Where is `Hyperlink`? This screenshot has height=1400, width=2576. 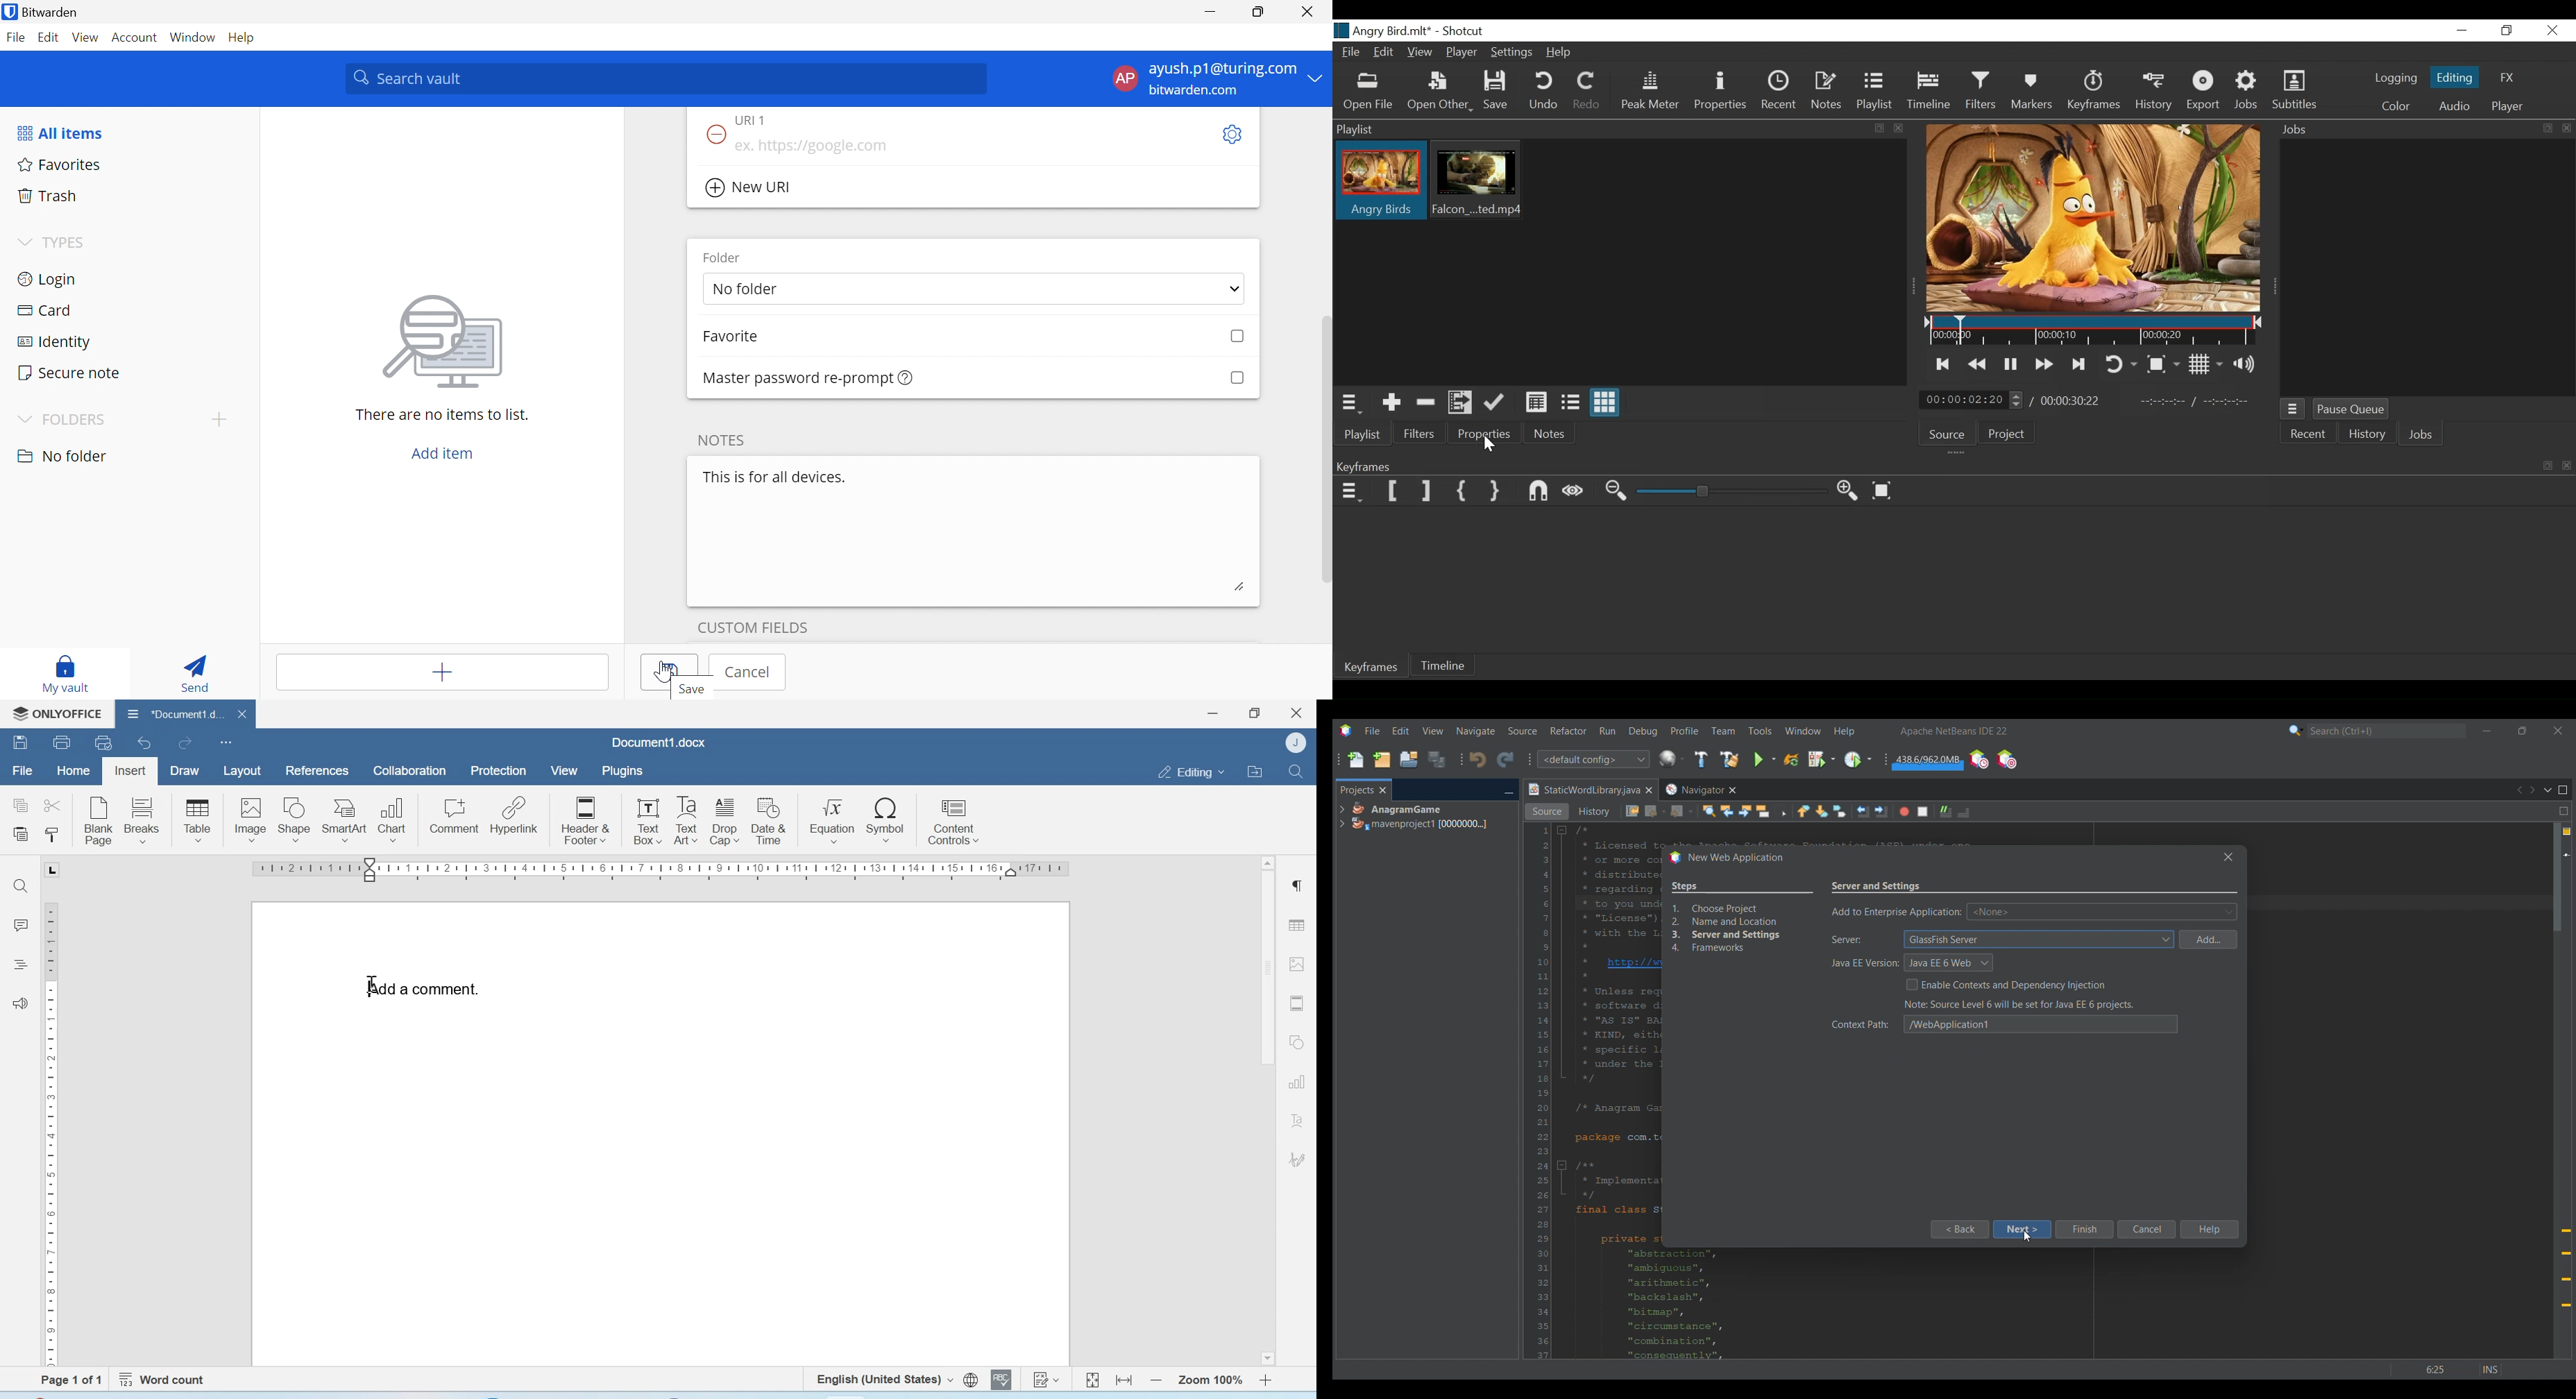 Hyperlink is located at coordinates (514, 815).